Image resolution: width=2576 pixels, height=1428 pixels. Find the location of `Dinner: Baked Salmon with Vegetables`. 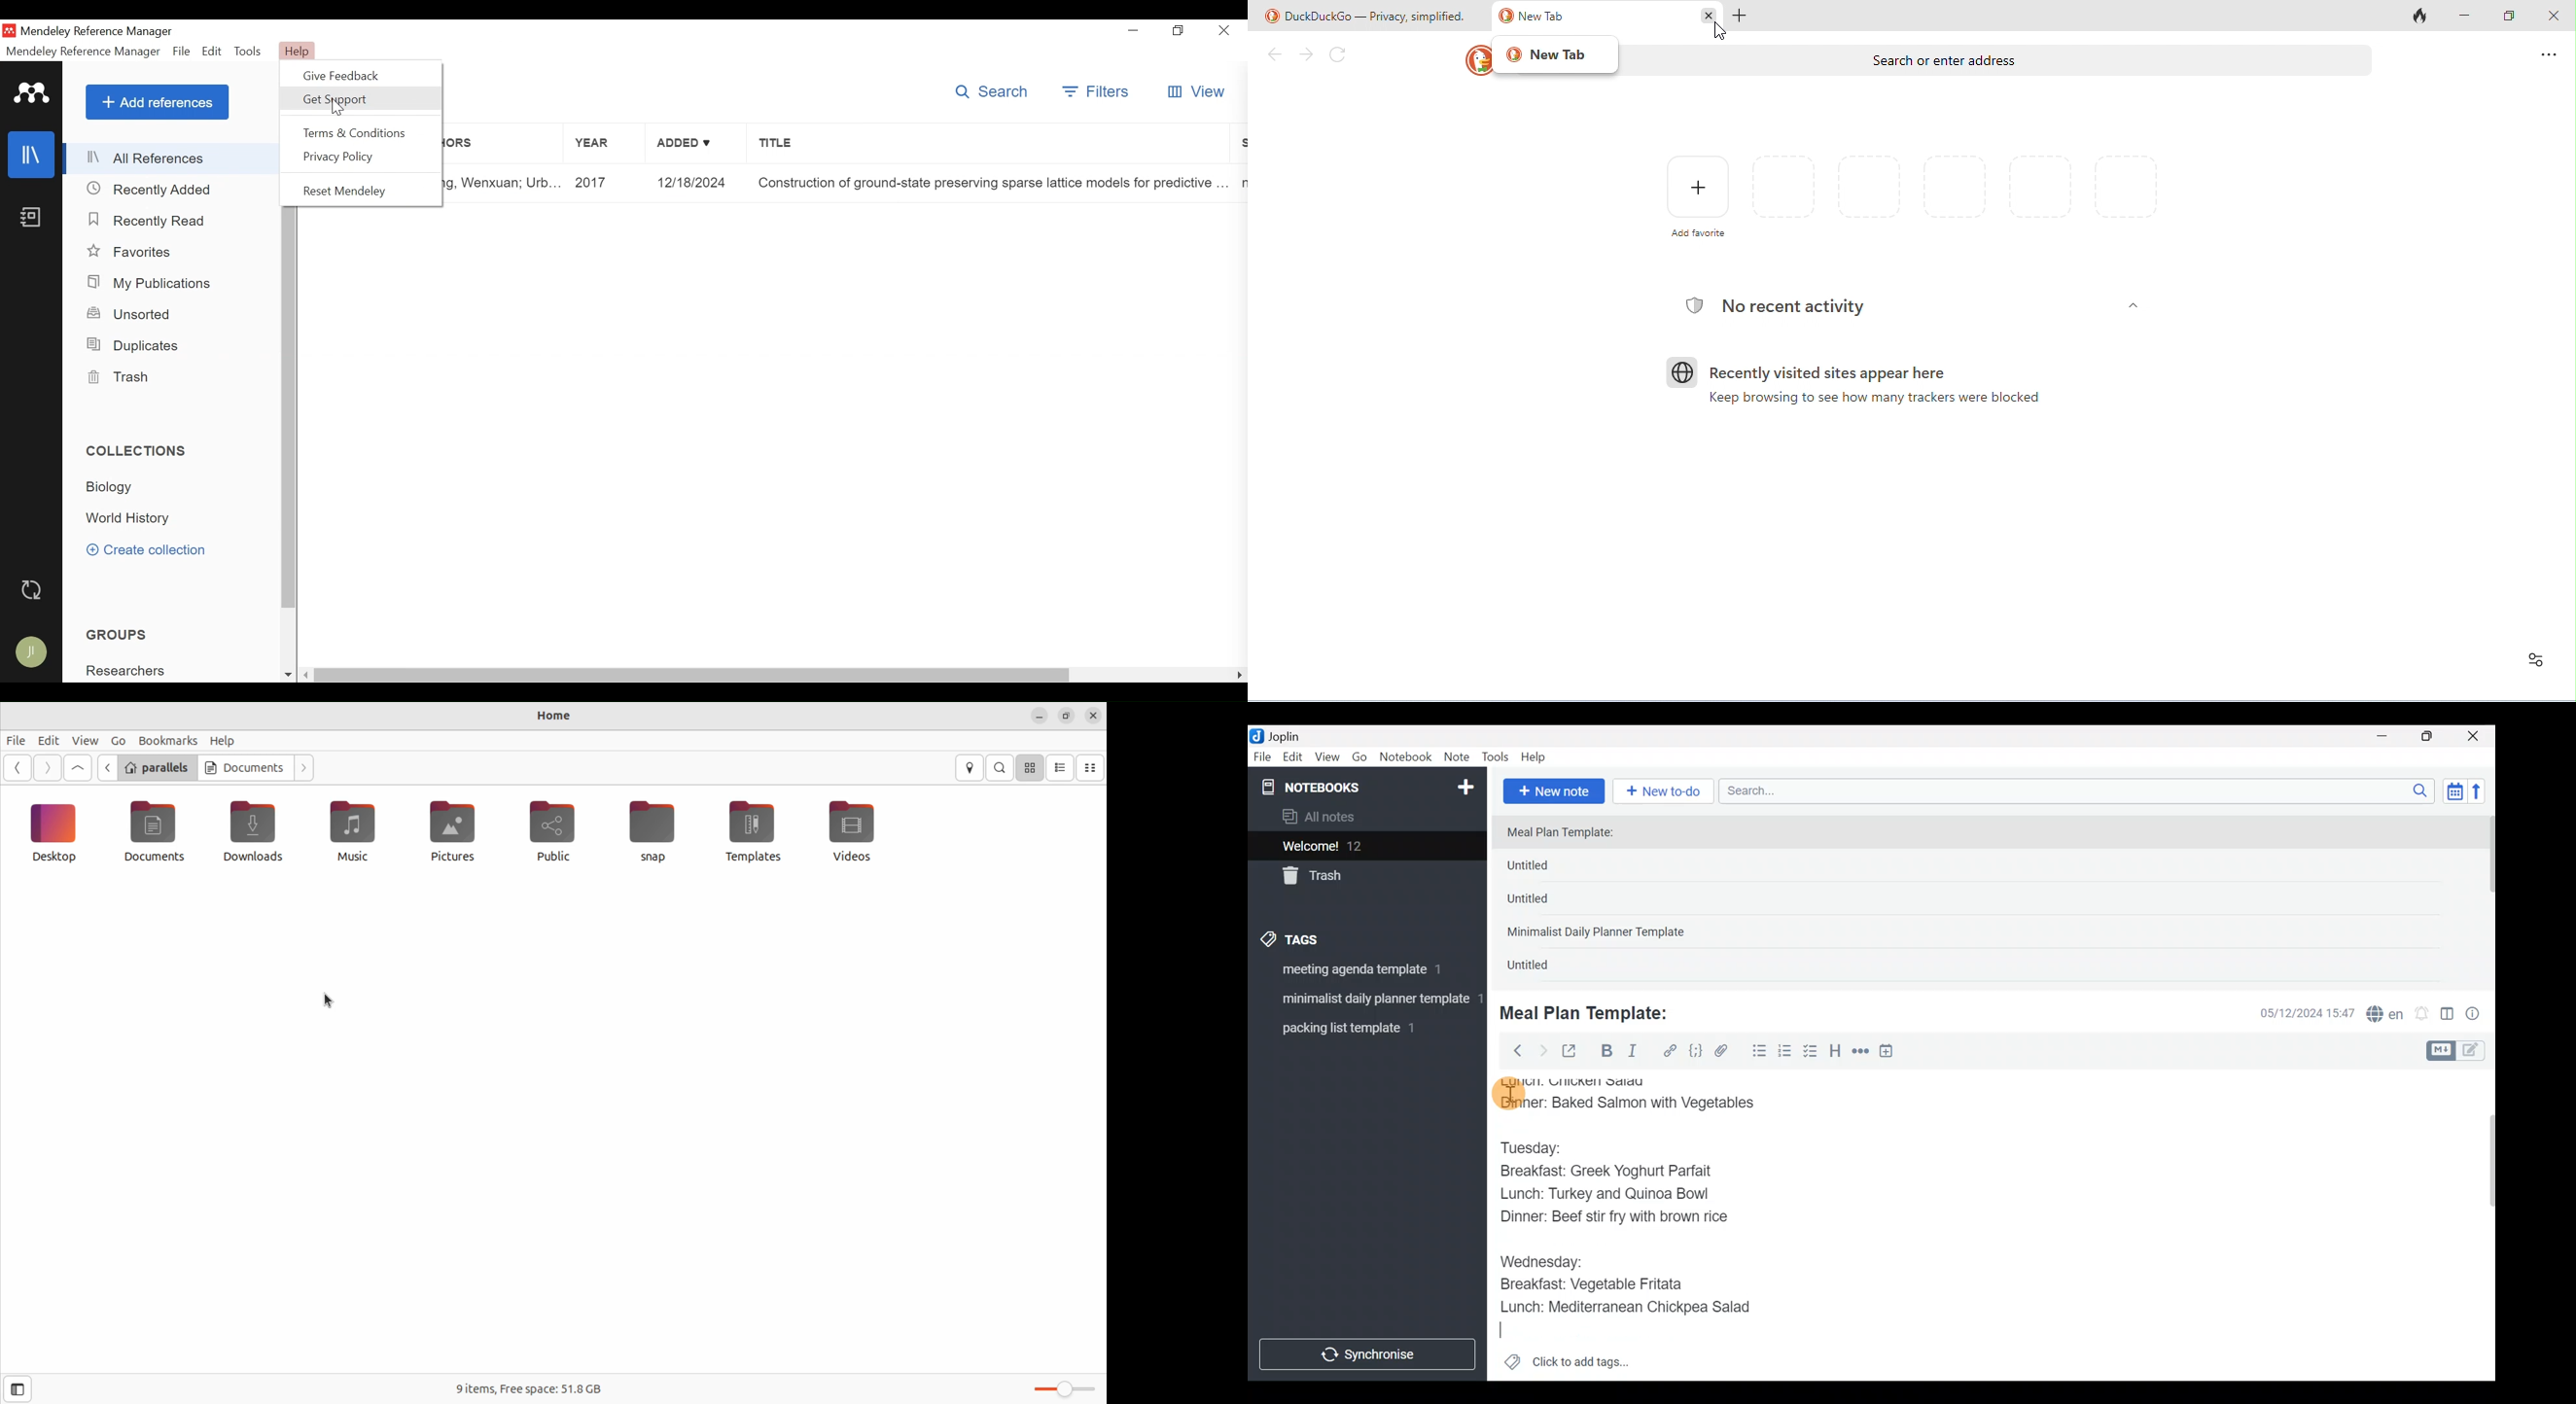

Dinner: Baked Salmon with Vegetables is located at coordinates (1635, 1104).